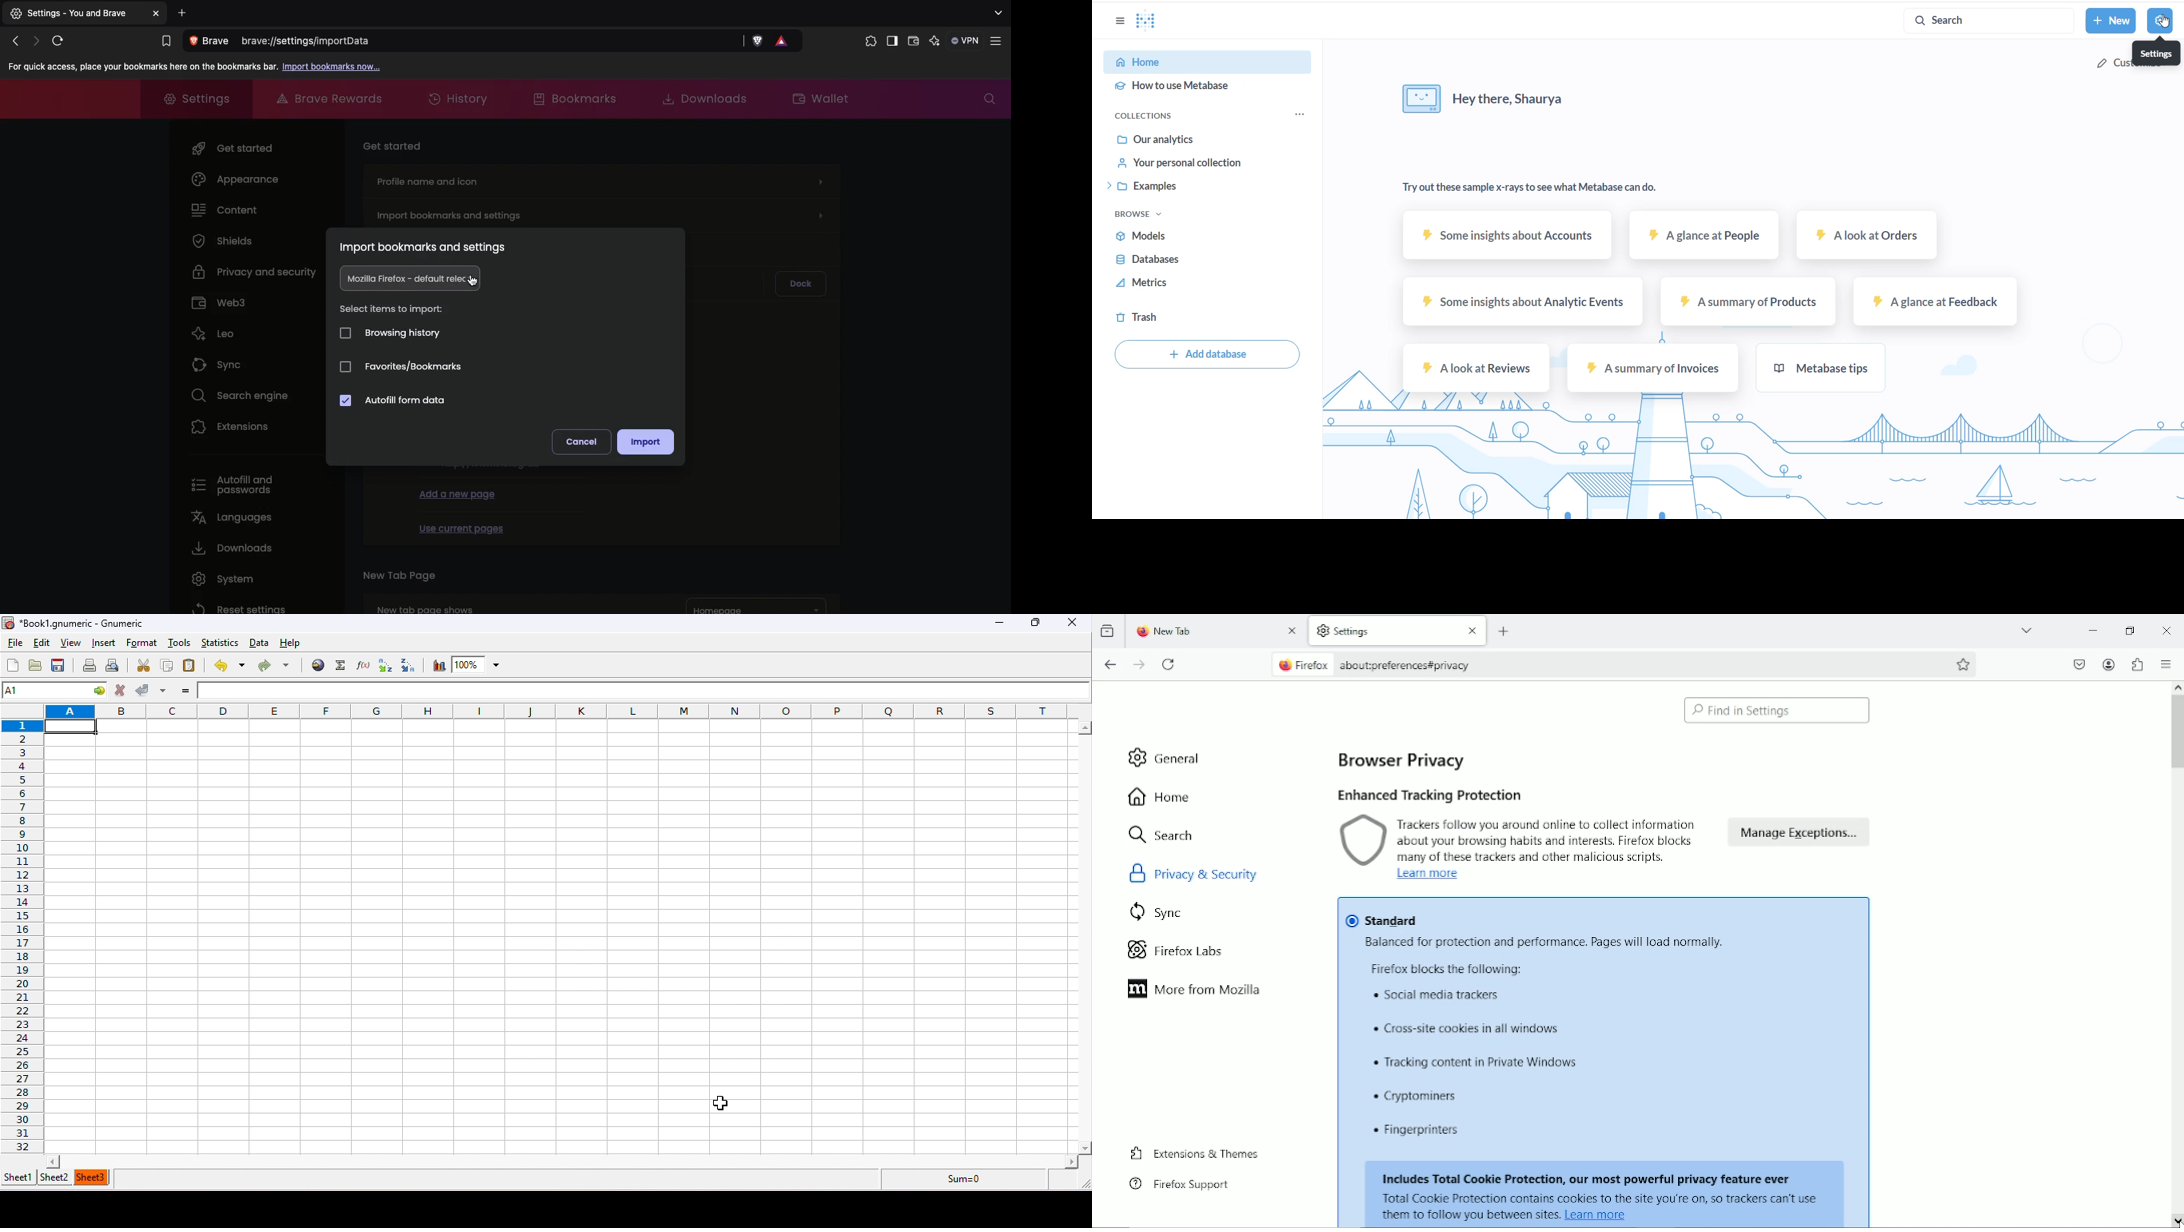 The height and width of the screenshot is (1232, 2184). I want to click on print preview, so click(118, 666).